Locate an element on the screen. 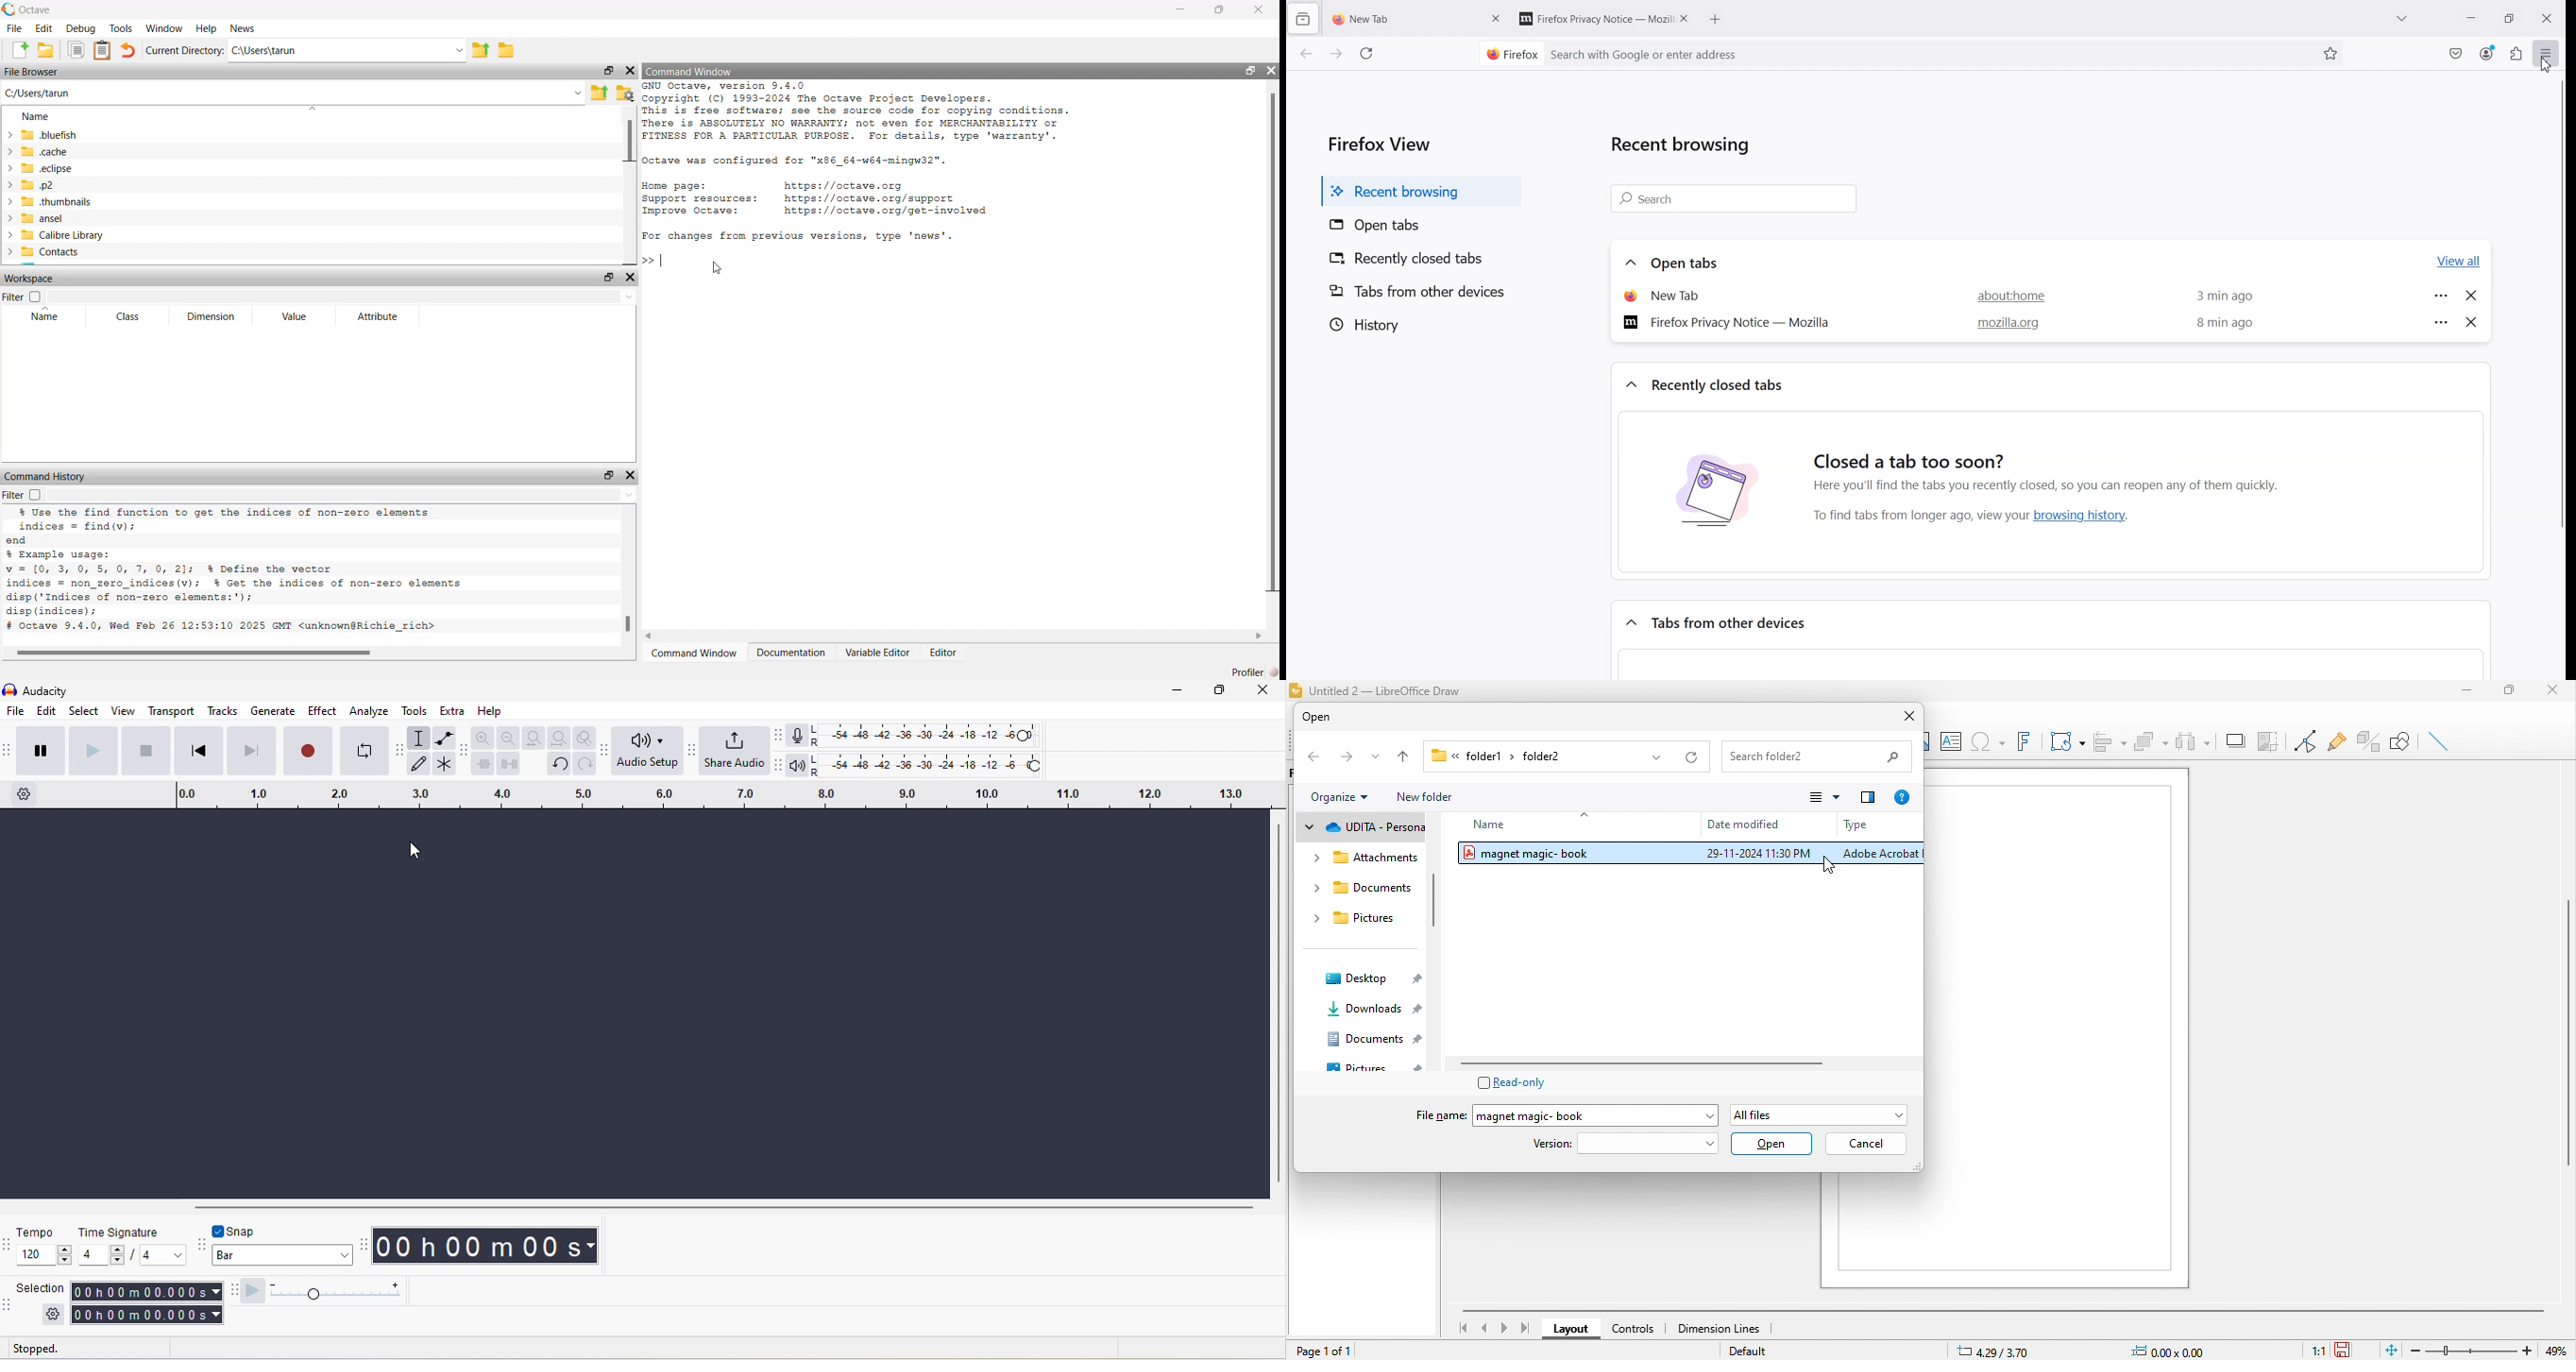 The width and height of the screenshot is (2576, 1372). close is located at coordinates (2555, 692).